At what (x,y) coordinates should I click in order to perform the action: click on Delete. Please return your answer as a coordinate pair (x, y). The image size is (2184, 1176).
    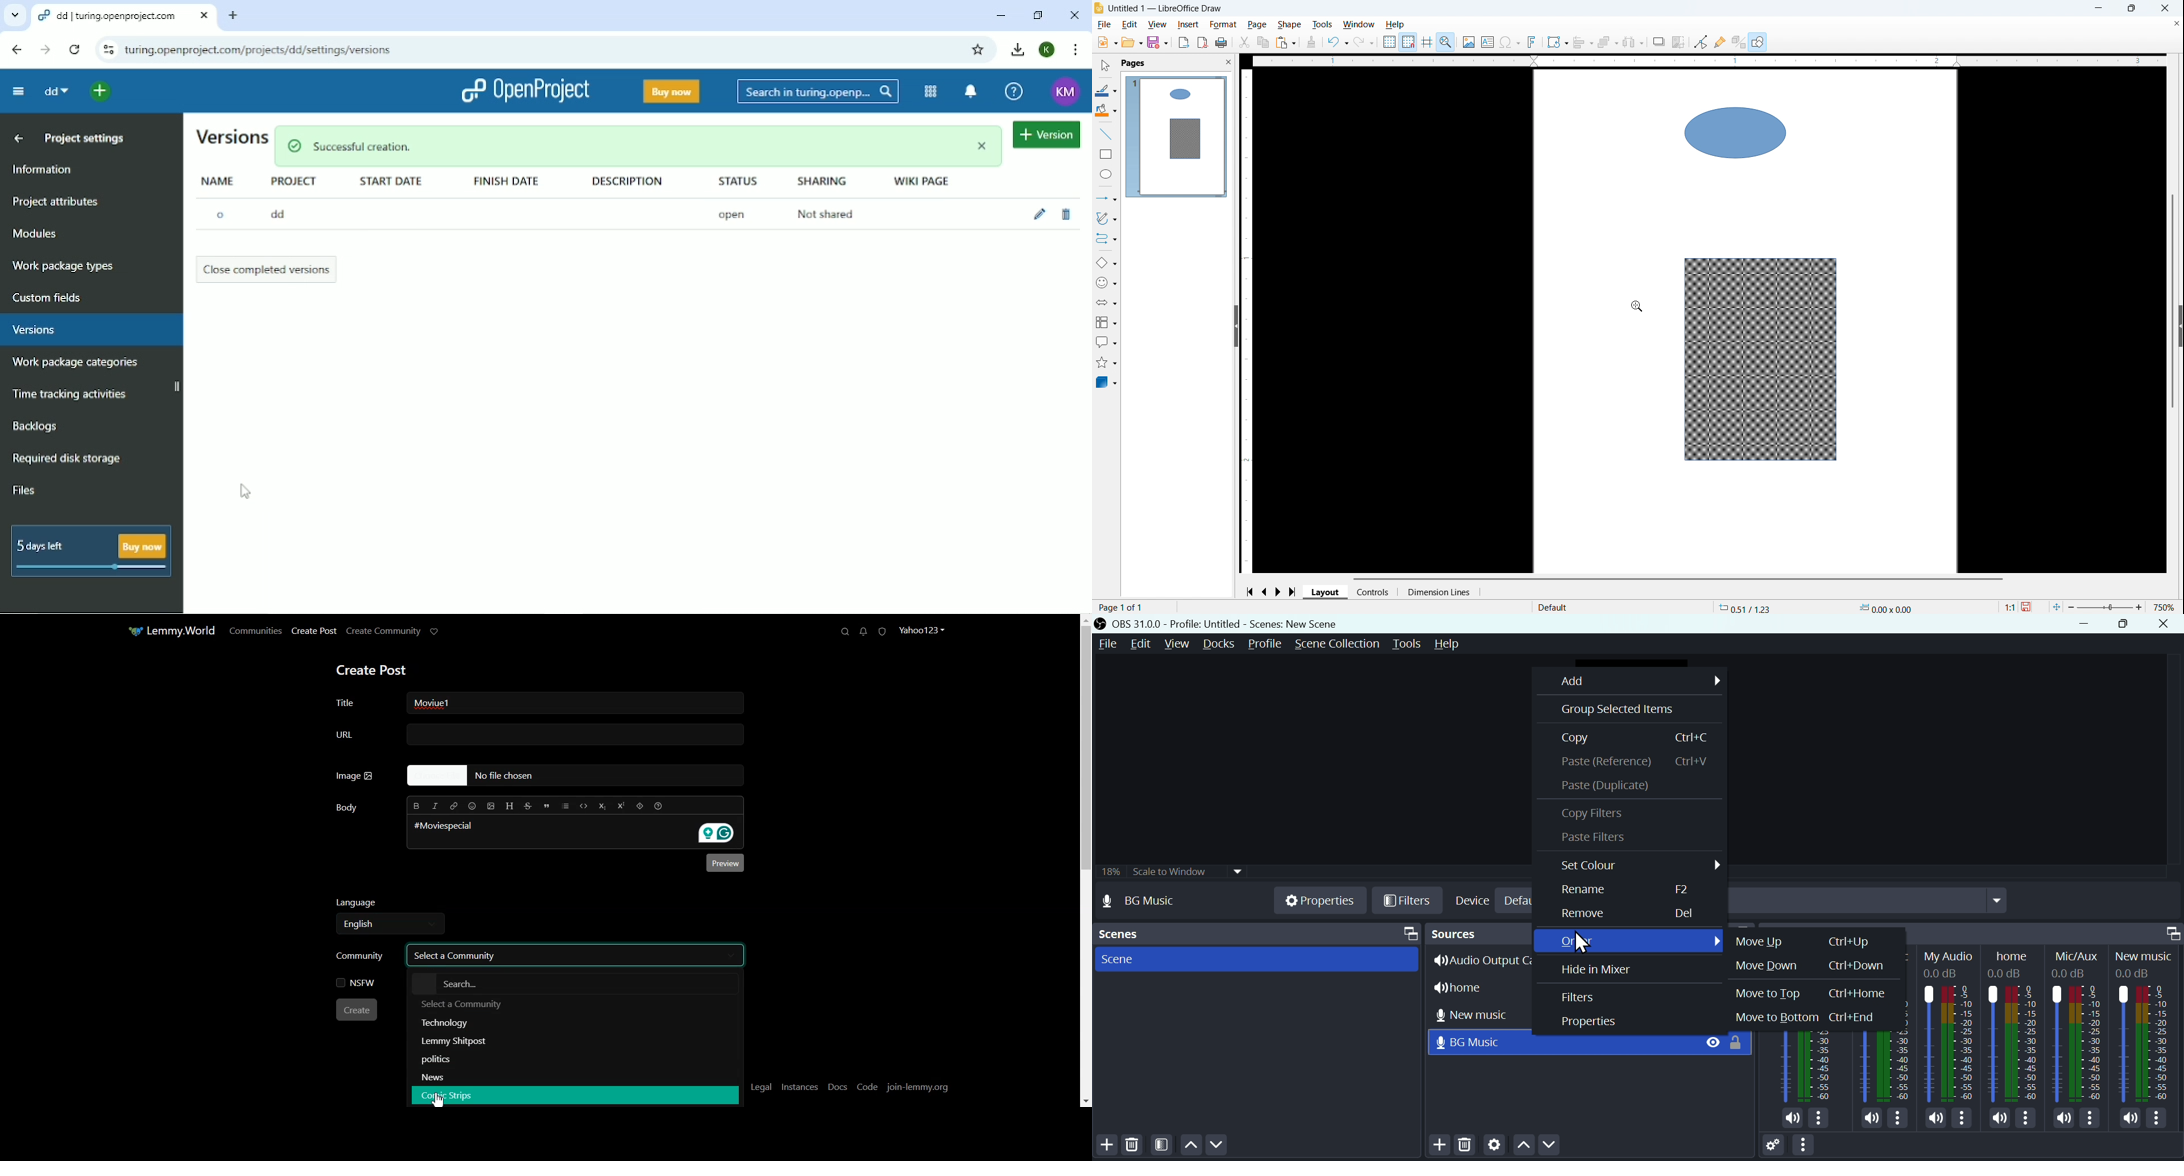
    Looking at the image, I should click on (1130, 1147).